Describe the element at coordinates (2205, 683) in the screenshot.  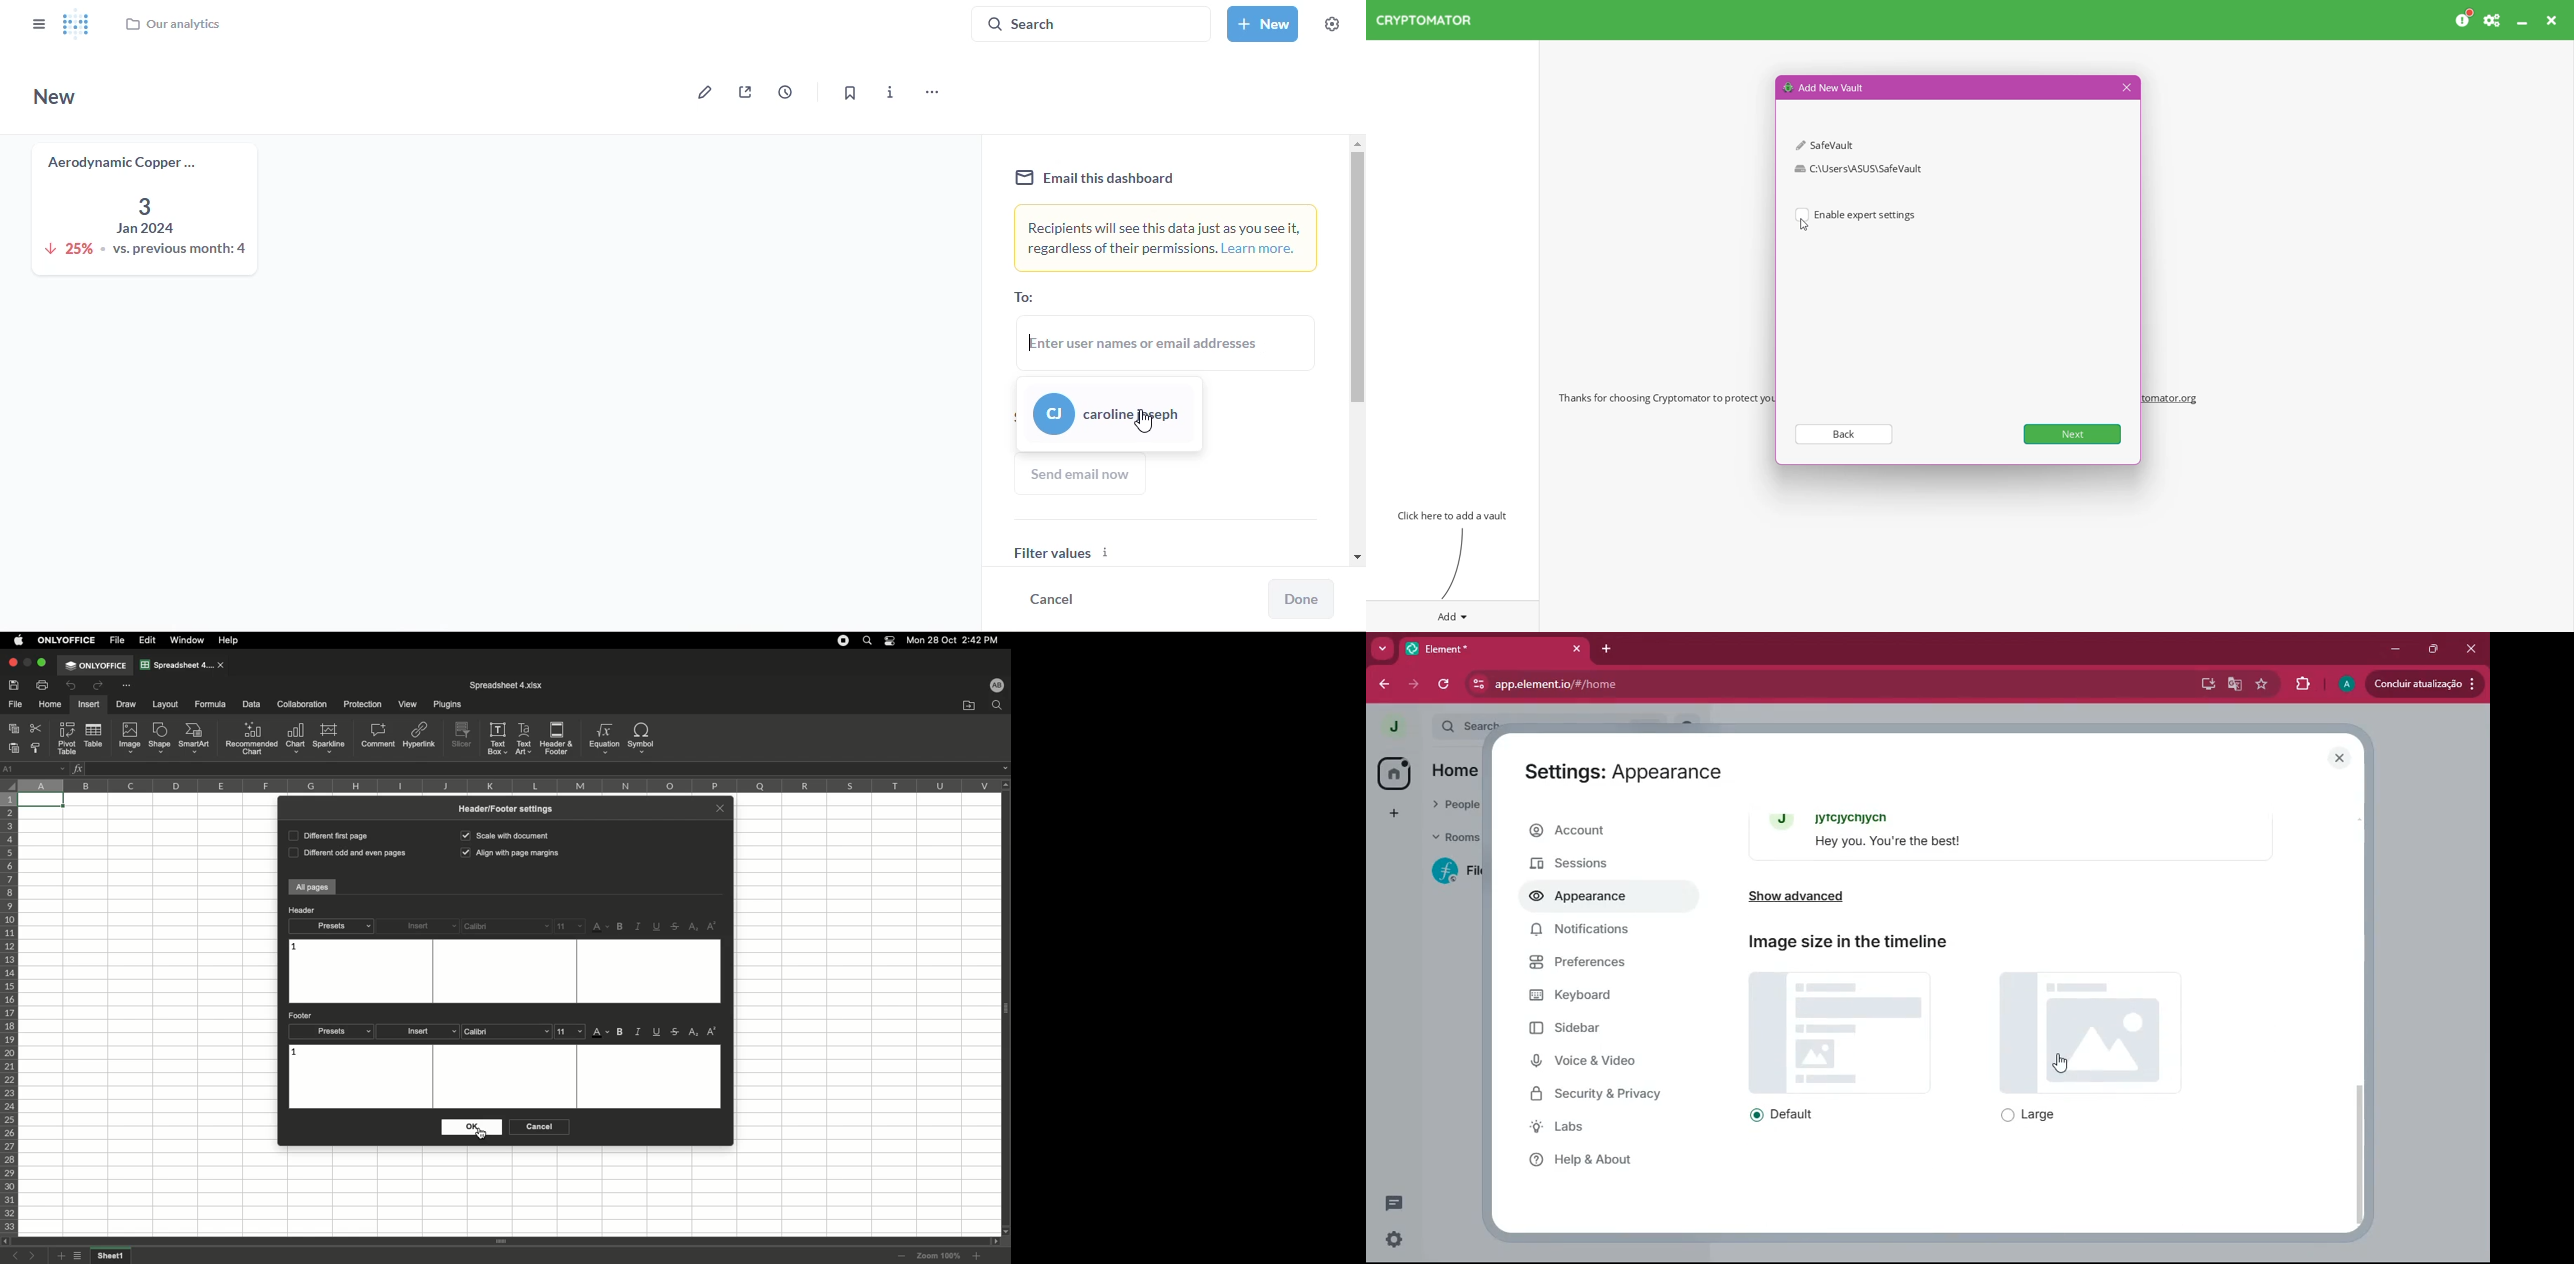
I see `desktop` at that location.